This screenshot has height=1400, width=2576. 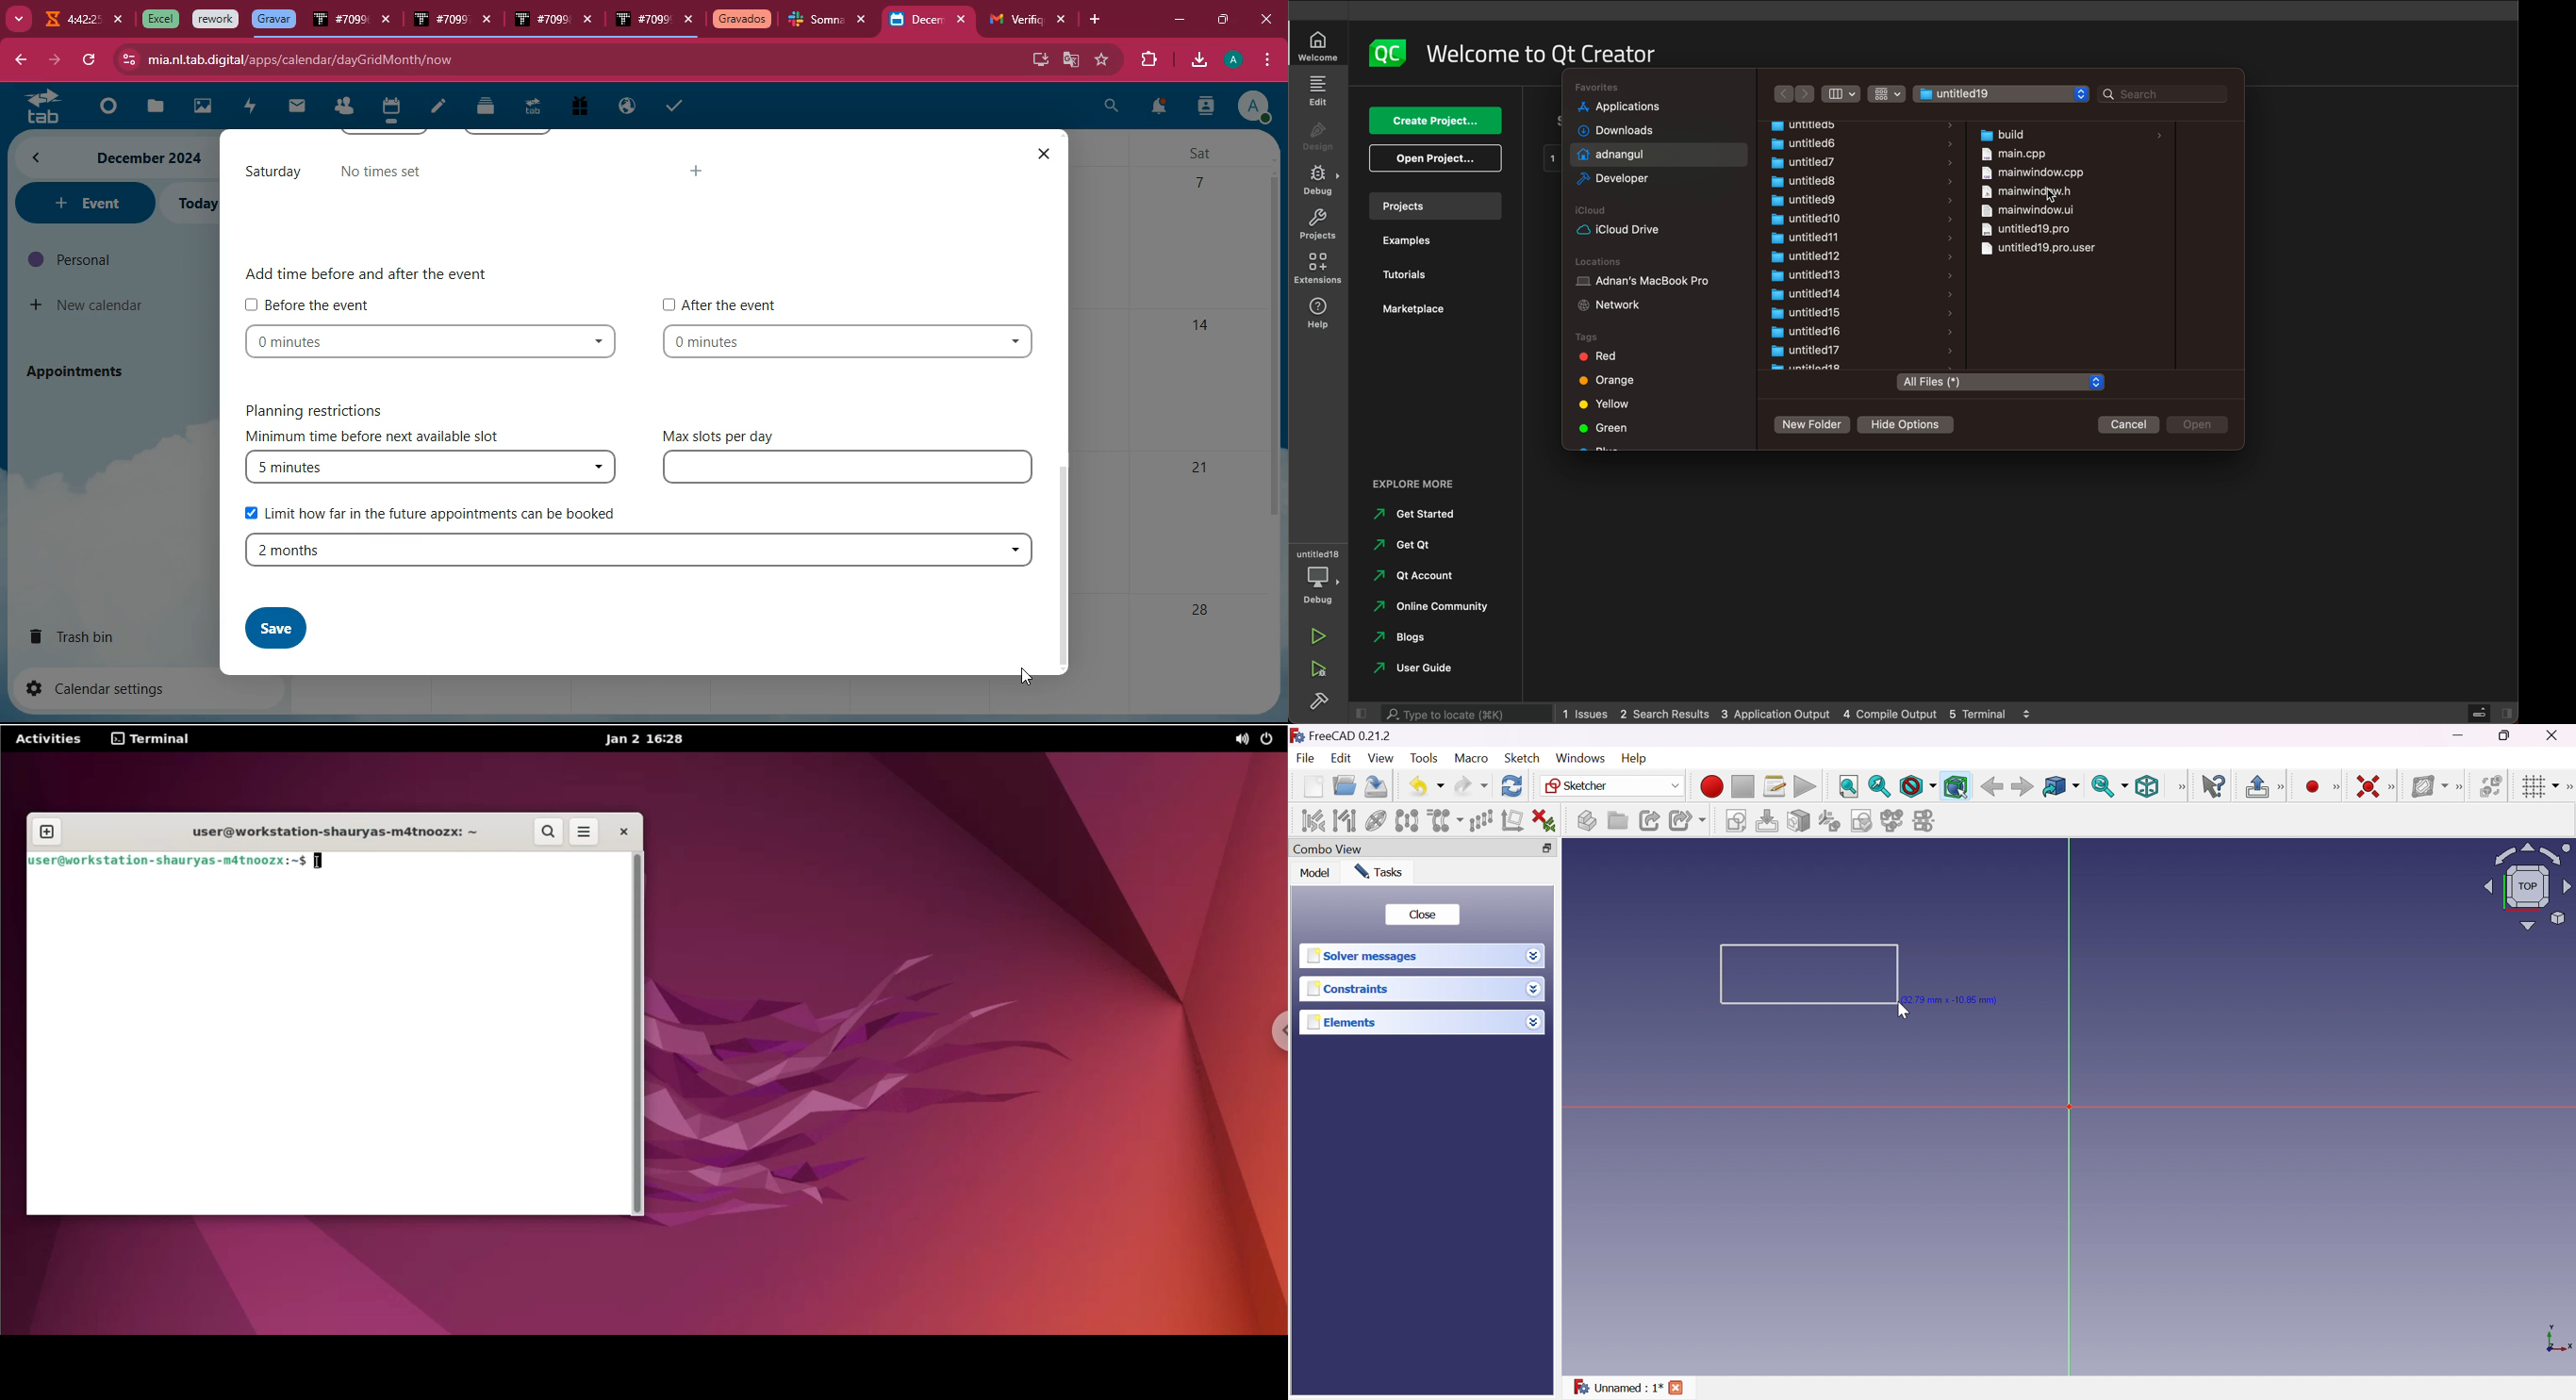 I want to click on tab, so click(x=540, y=21).